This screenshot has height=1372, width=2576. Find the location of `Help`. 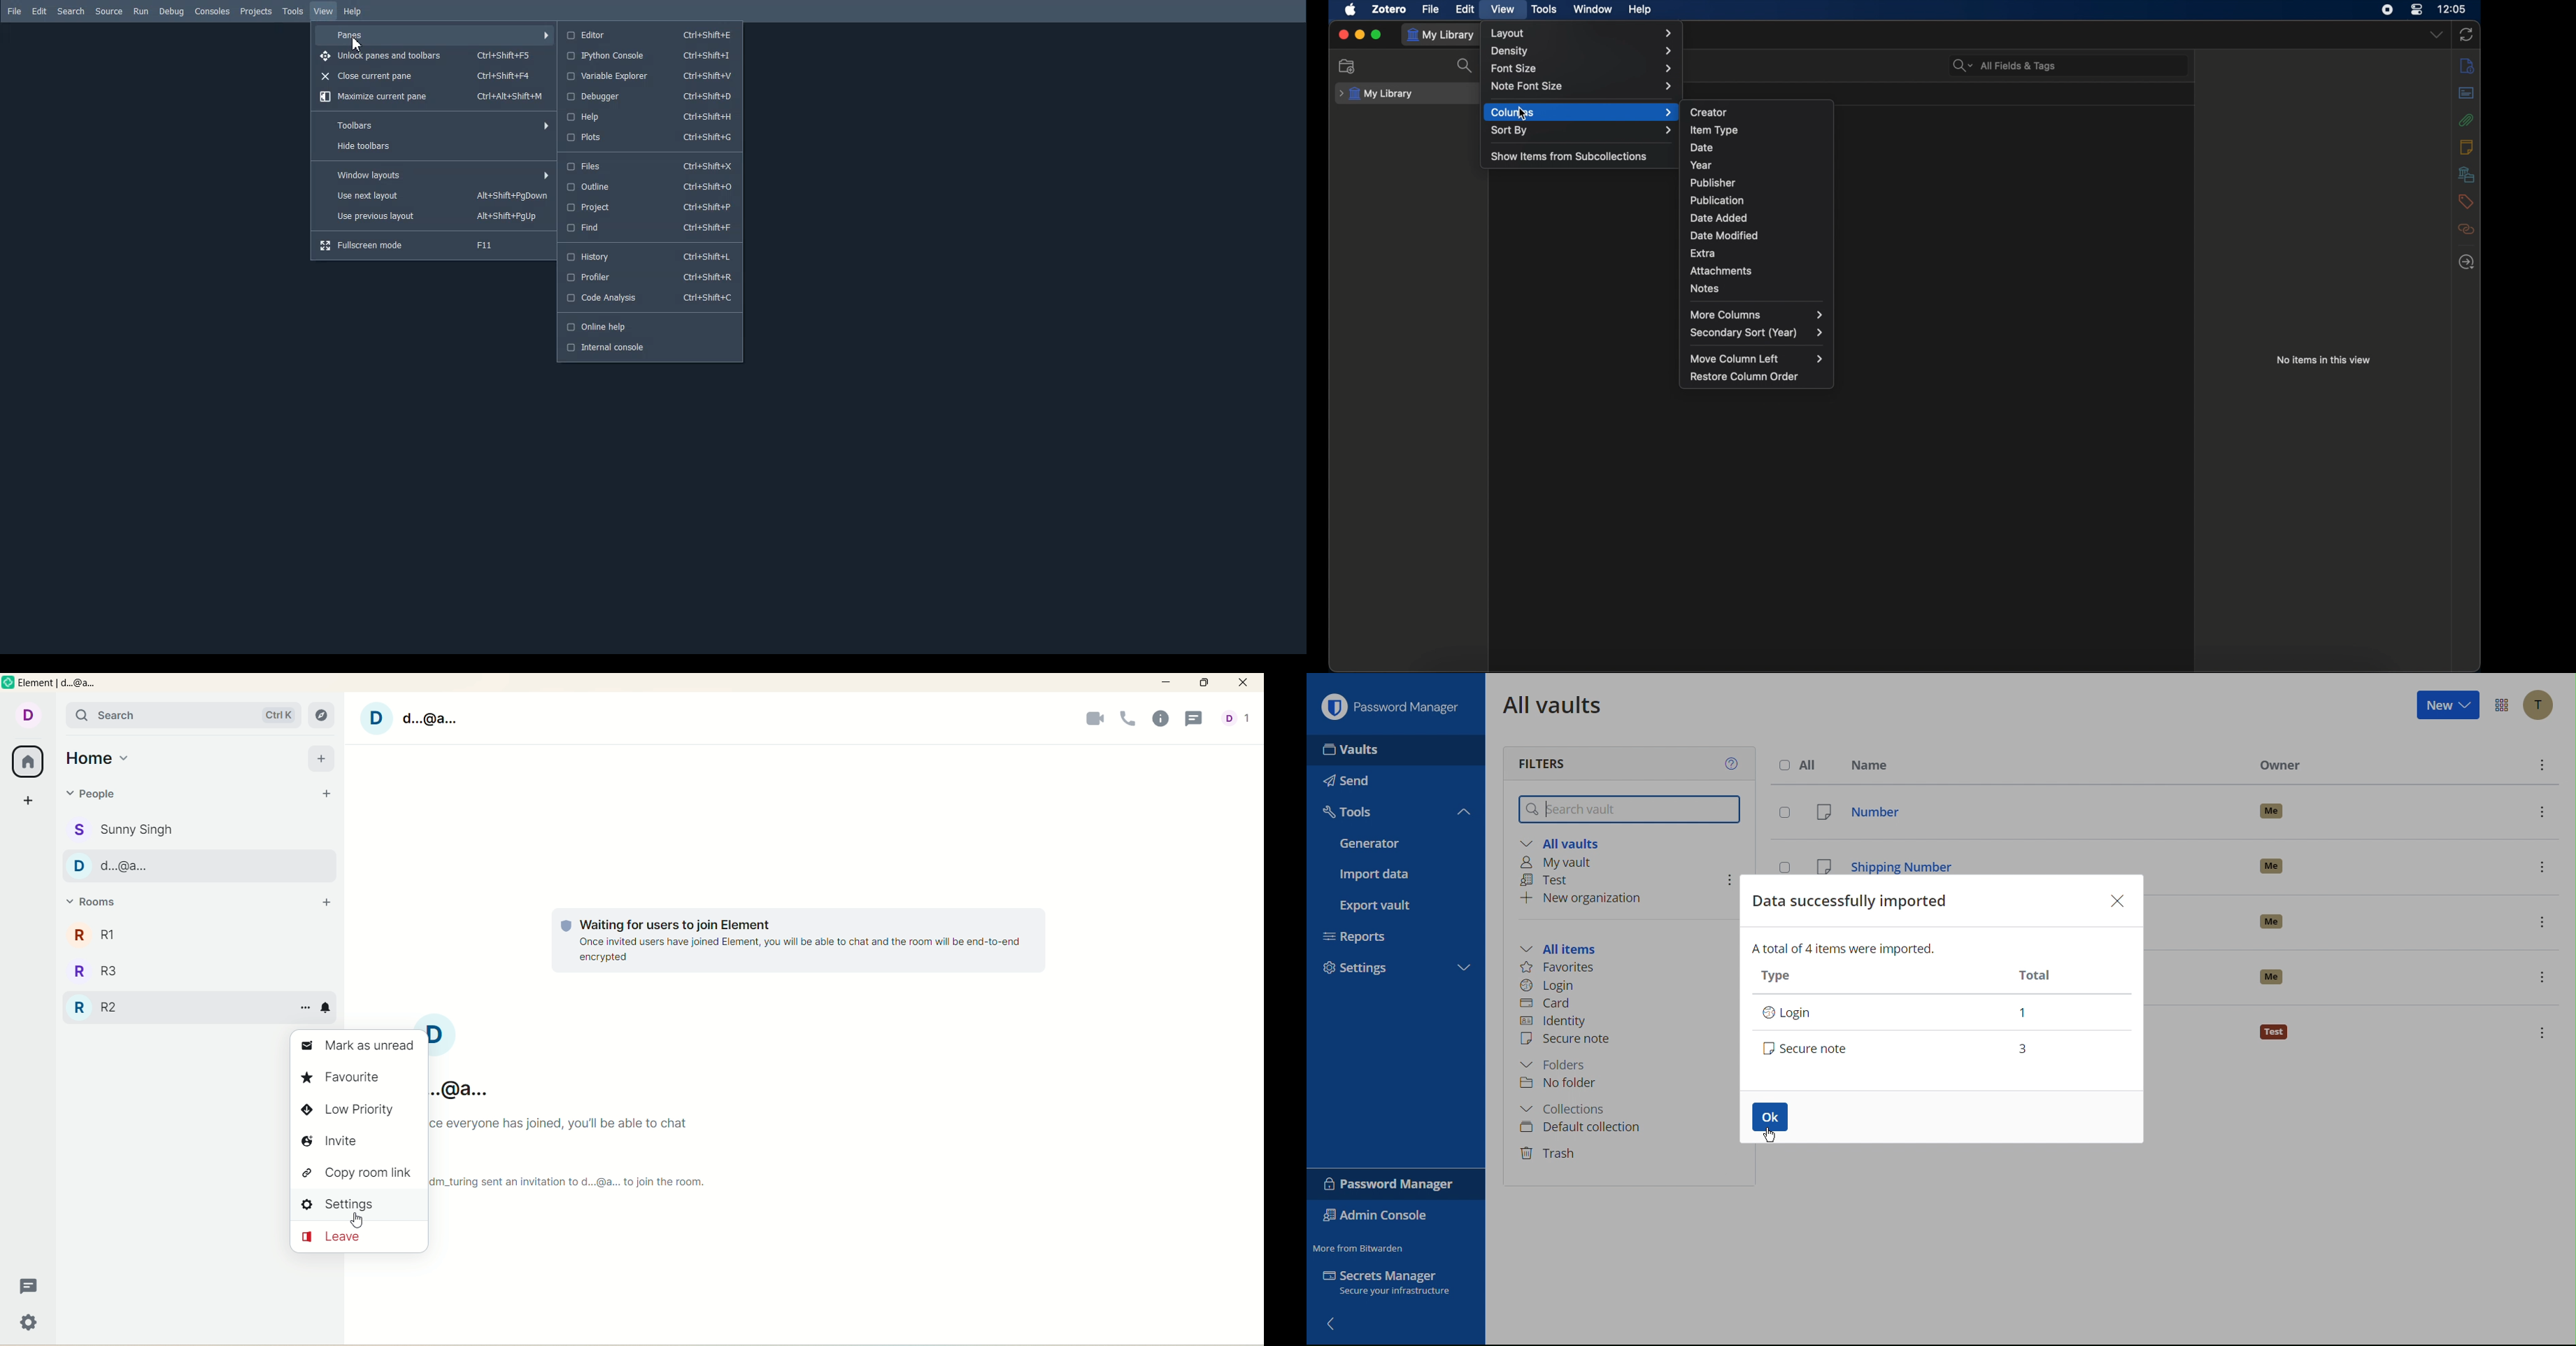

Help is located at coordinates (651, 116).